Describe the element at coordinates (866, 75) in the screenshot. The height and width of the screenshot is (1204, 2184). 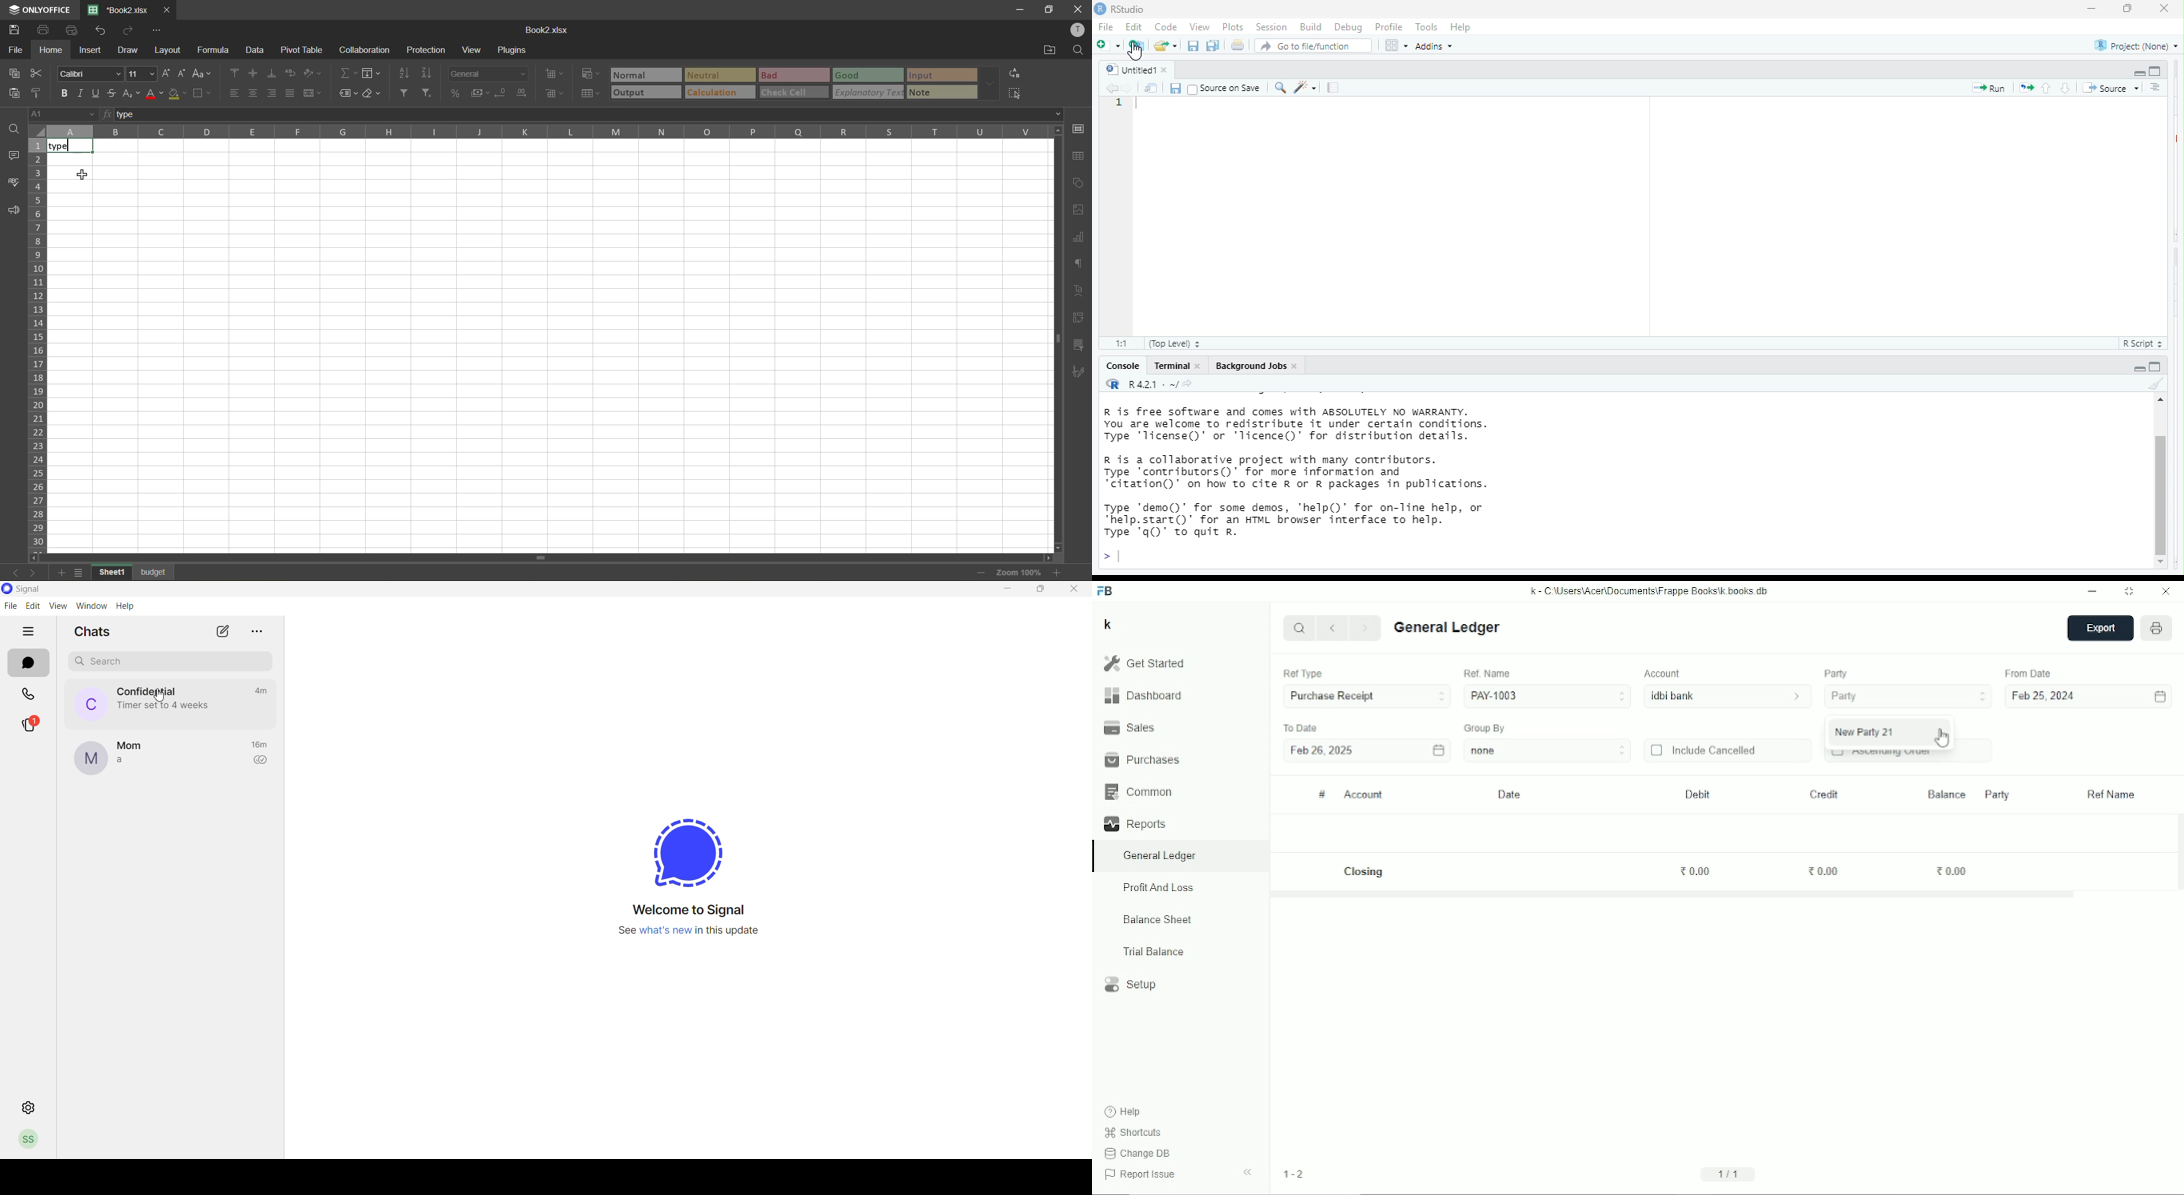
I see `good` at that location.